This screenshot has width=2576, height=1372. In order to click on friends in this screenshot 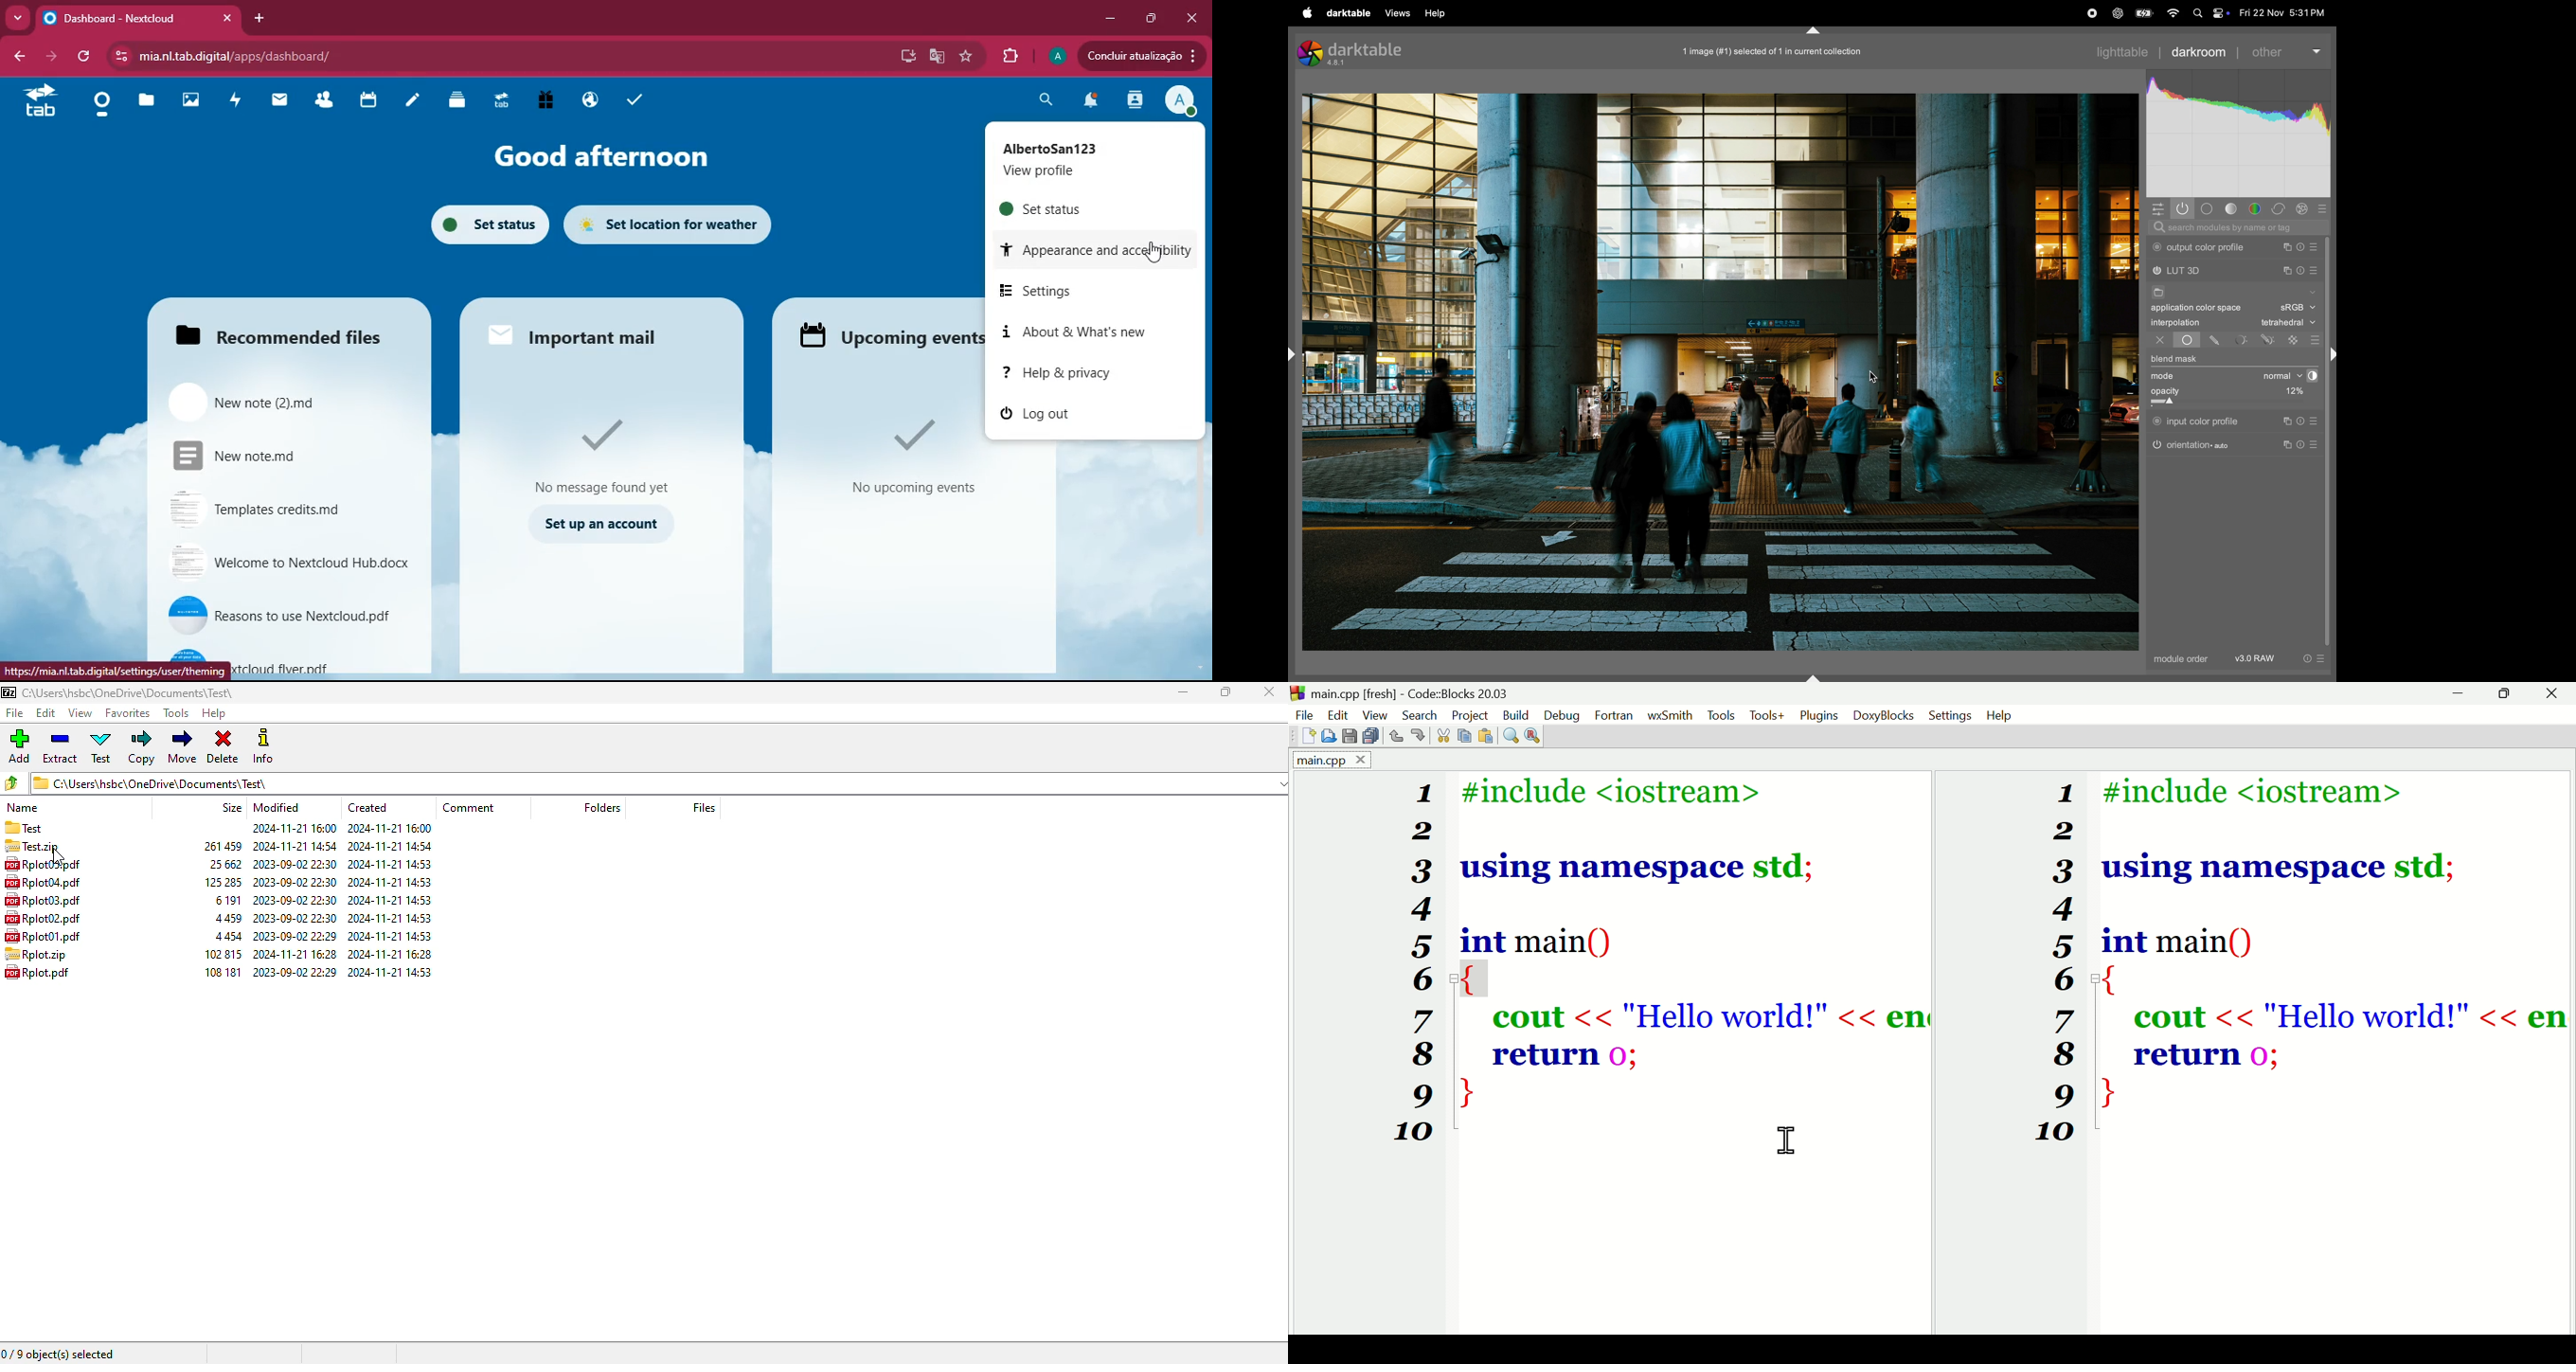, I will do `click(329, 100)`.